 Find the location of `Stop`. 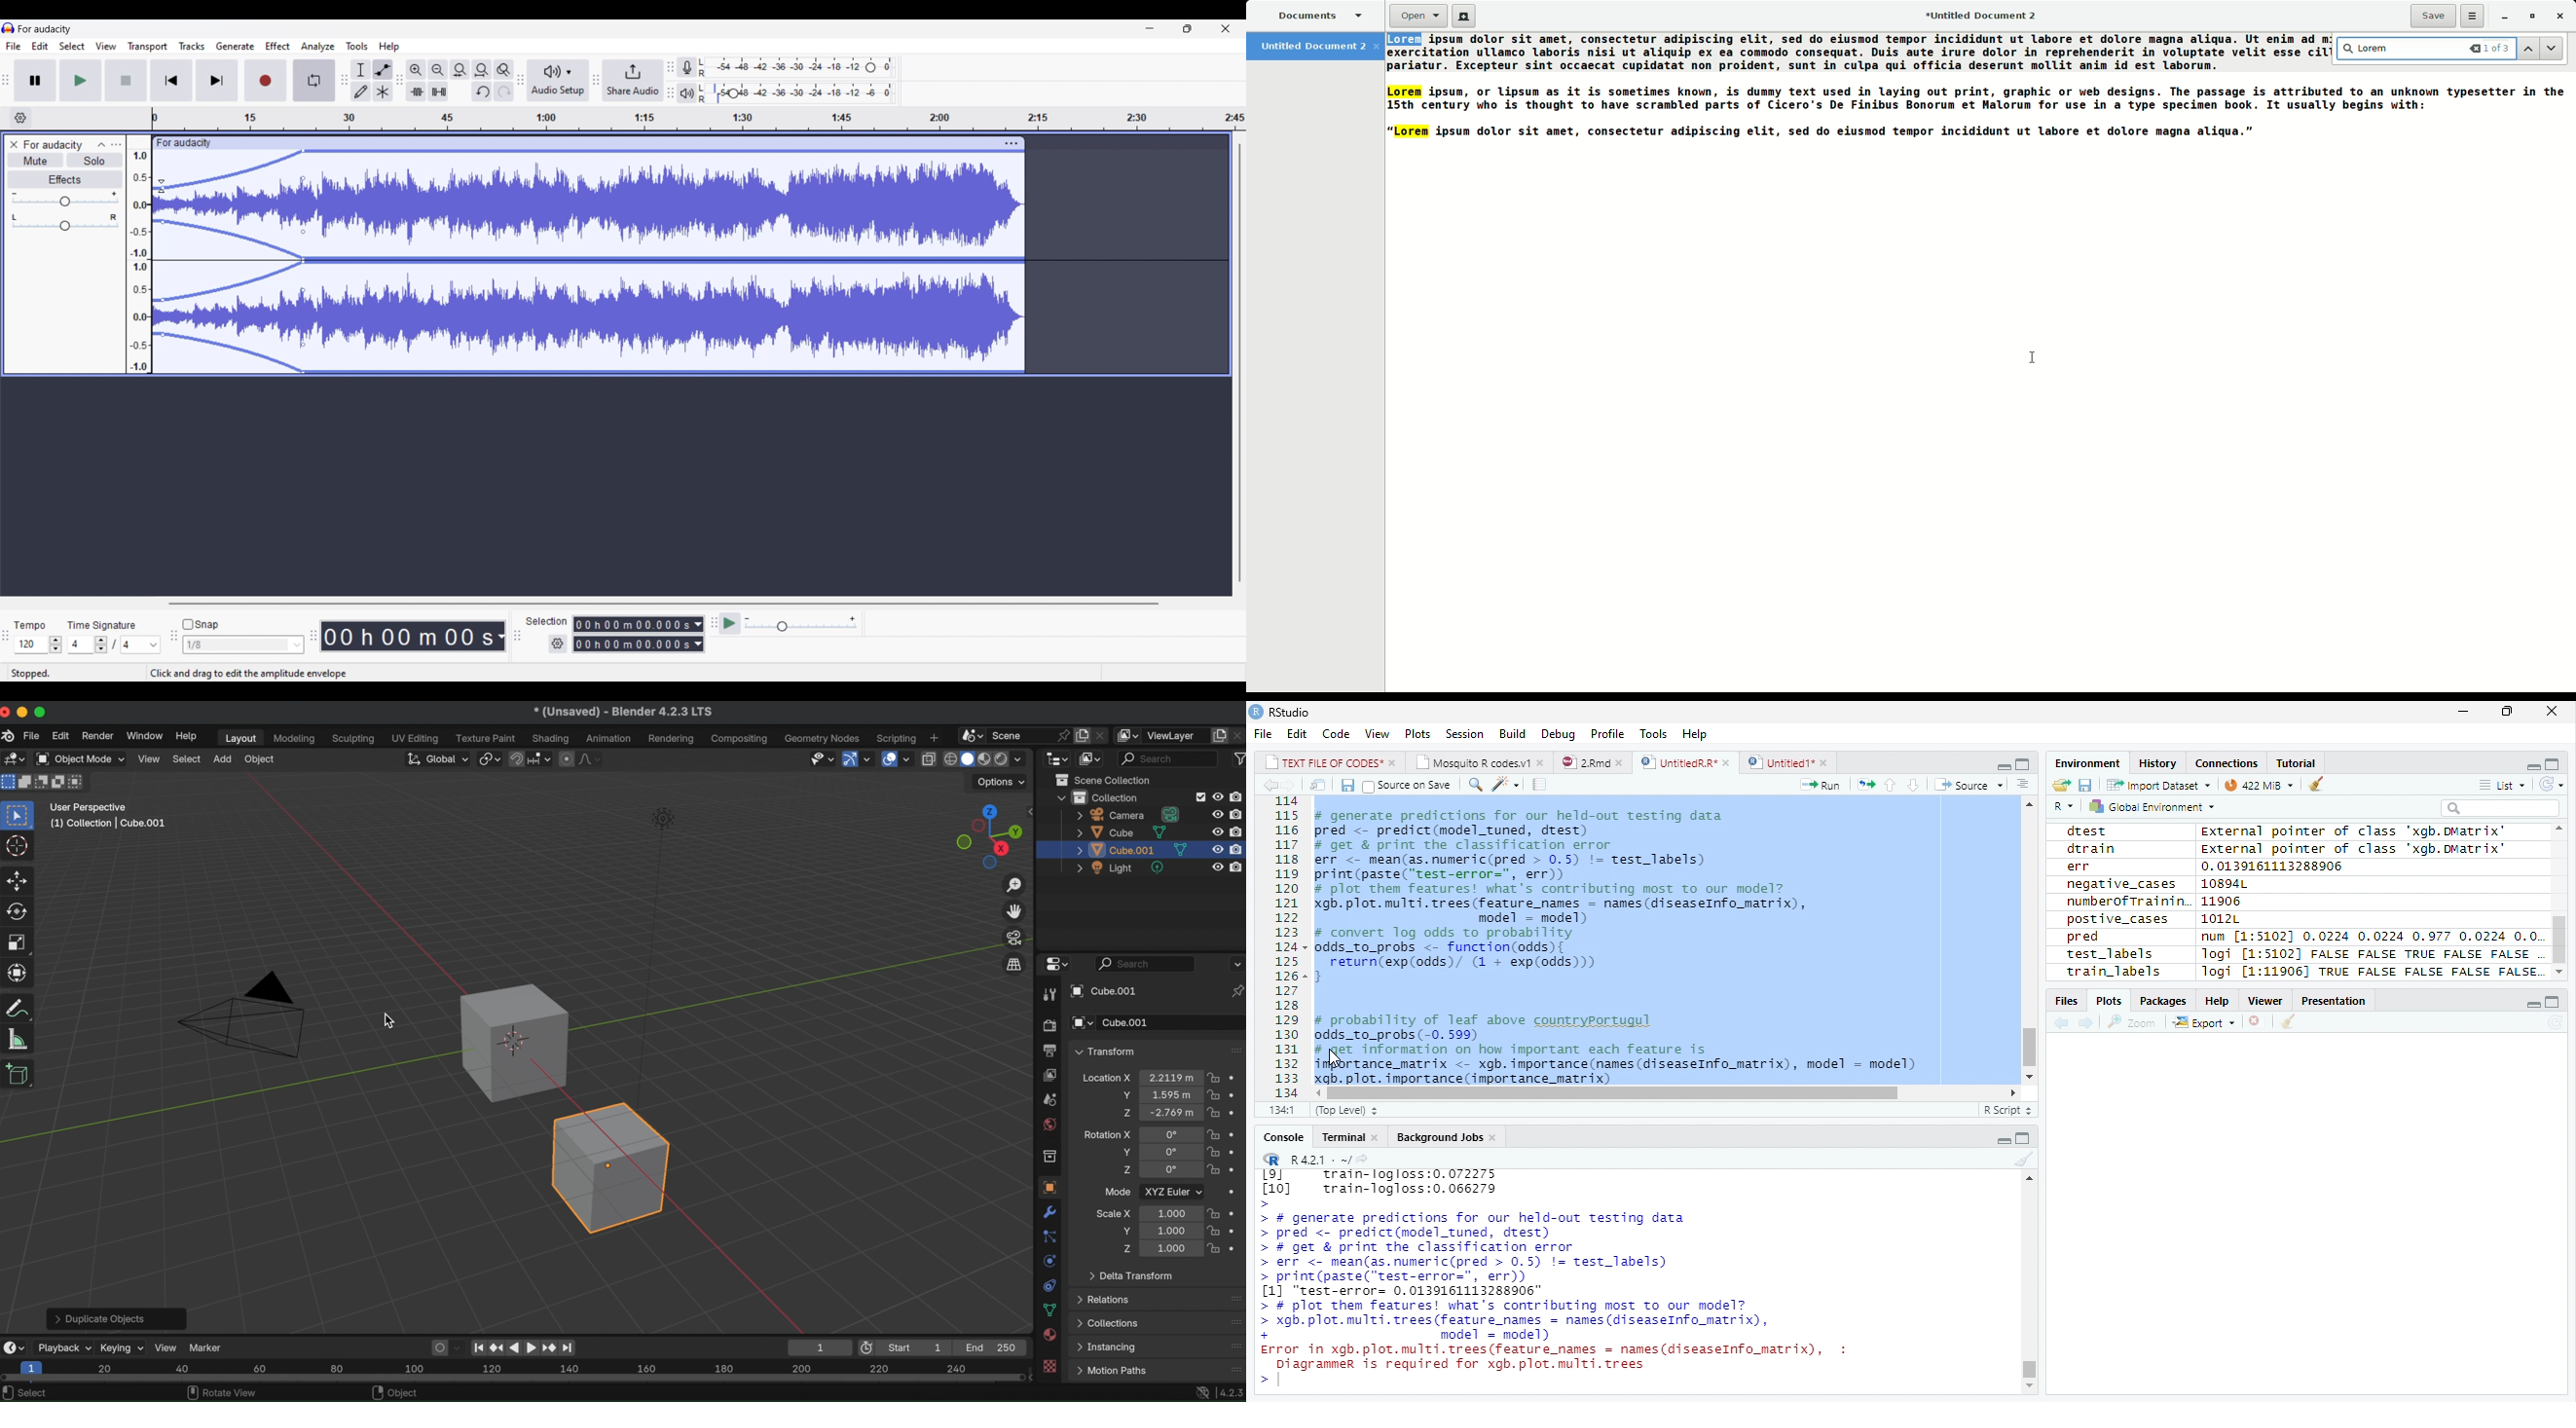

Stop is located at coordinates (127, 80).